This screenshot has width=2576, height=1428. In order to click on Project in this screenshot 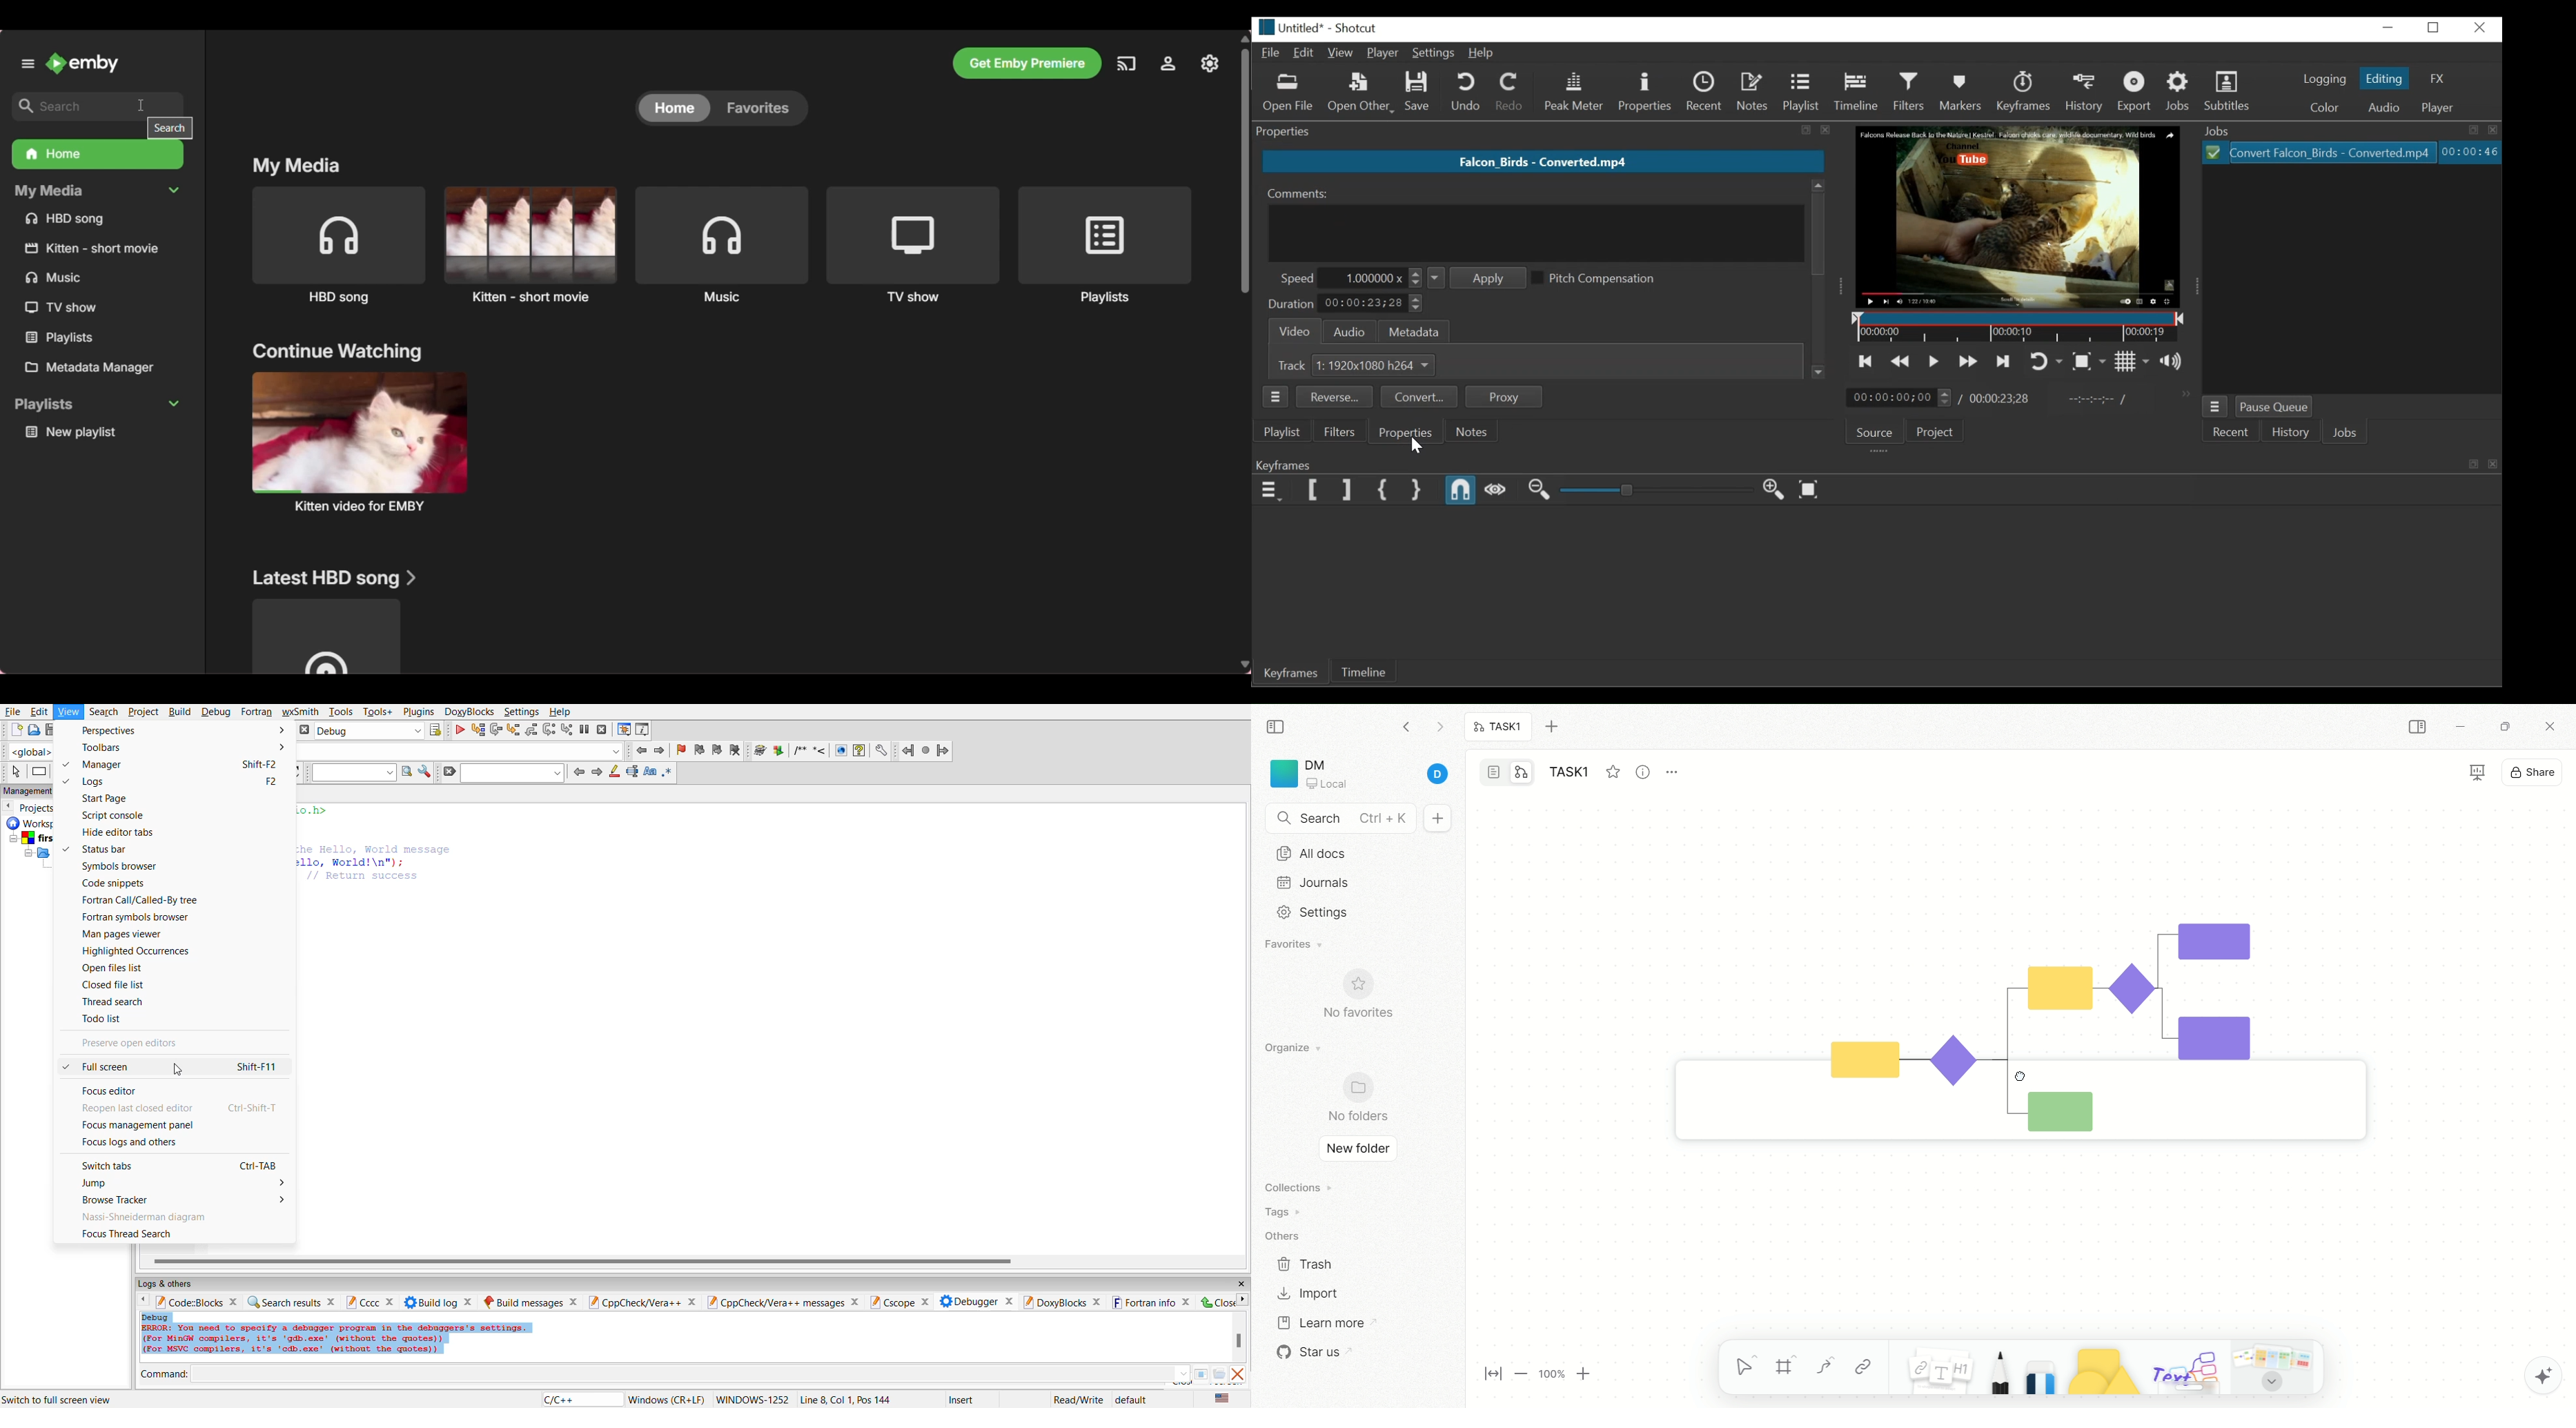, I will do `click(1934, 430)`.